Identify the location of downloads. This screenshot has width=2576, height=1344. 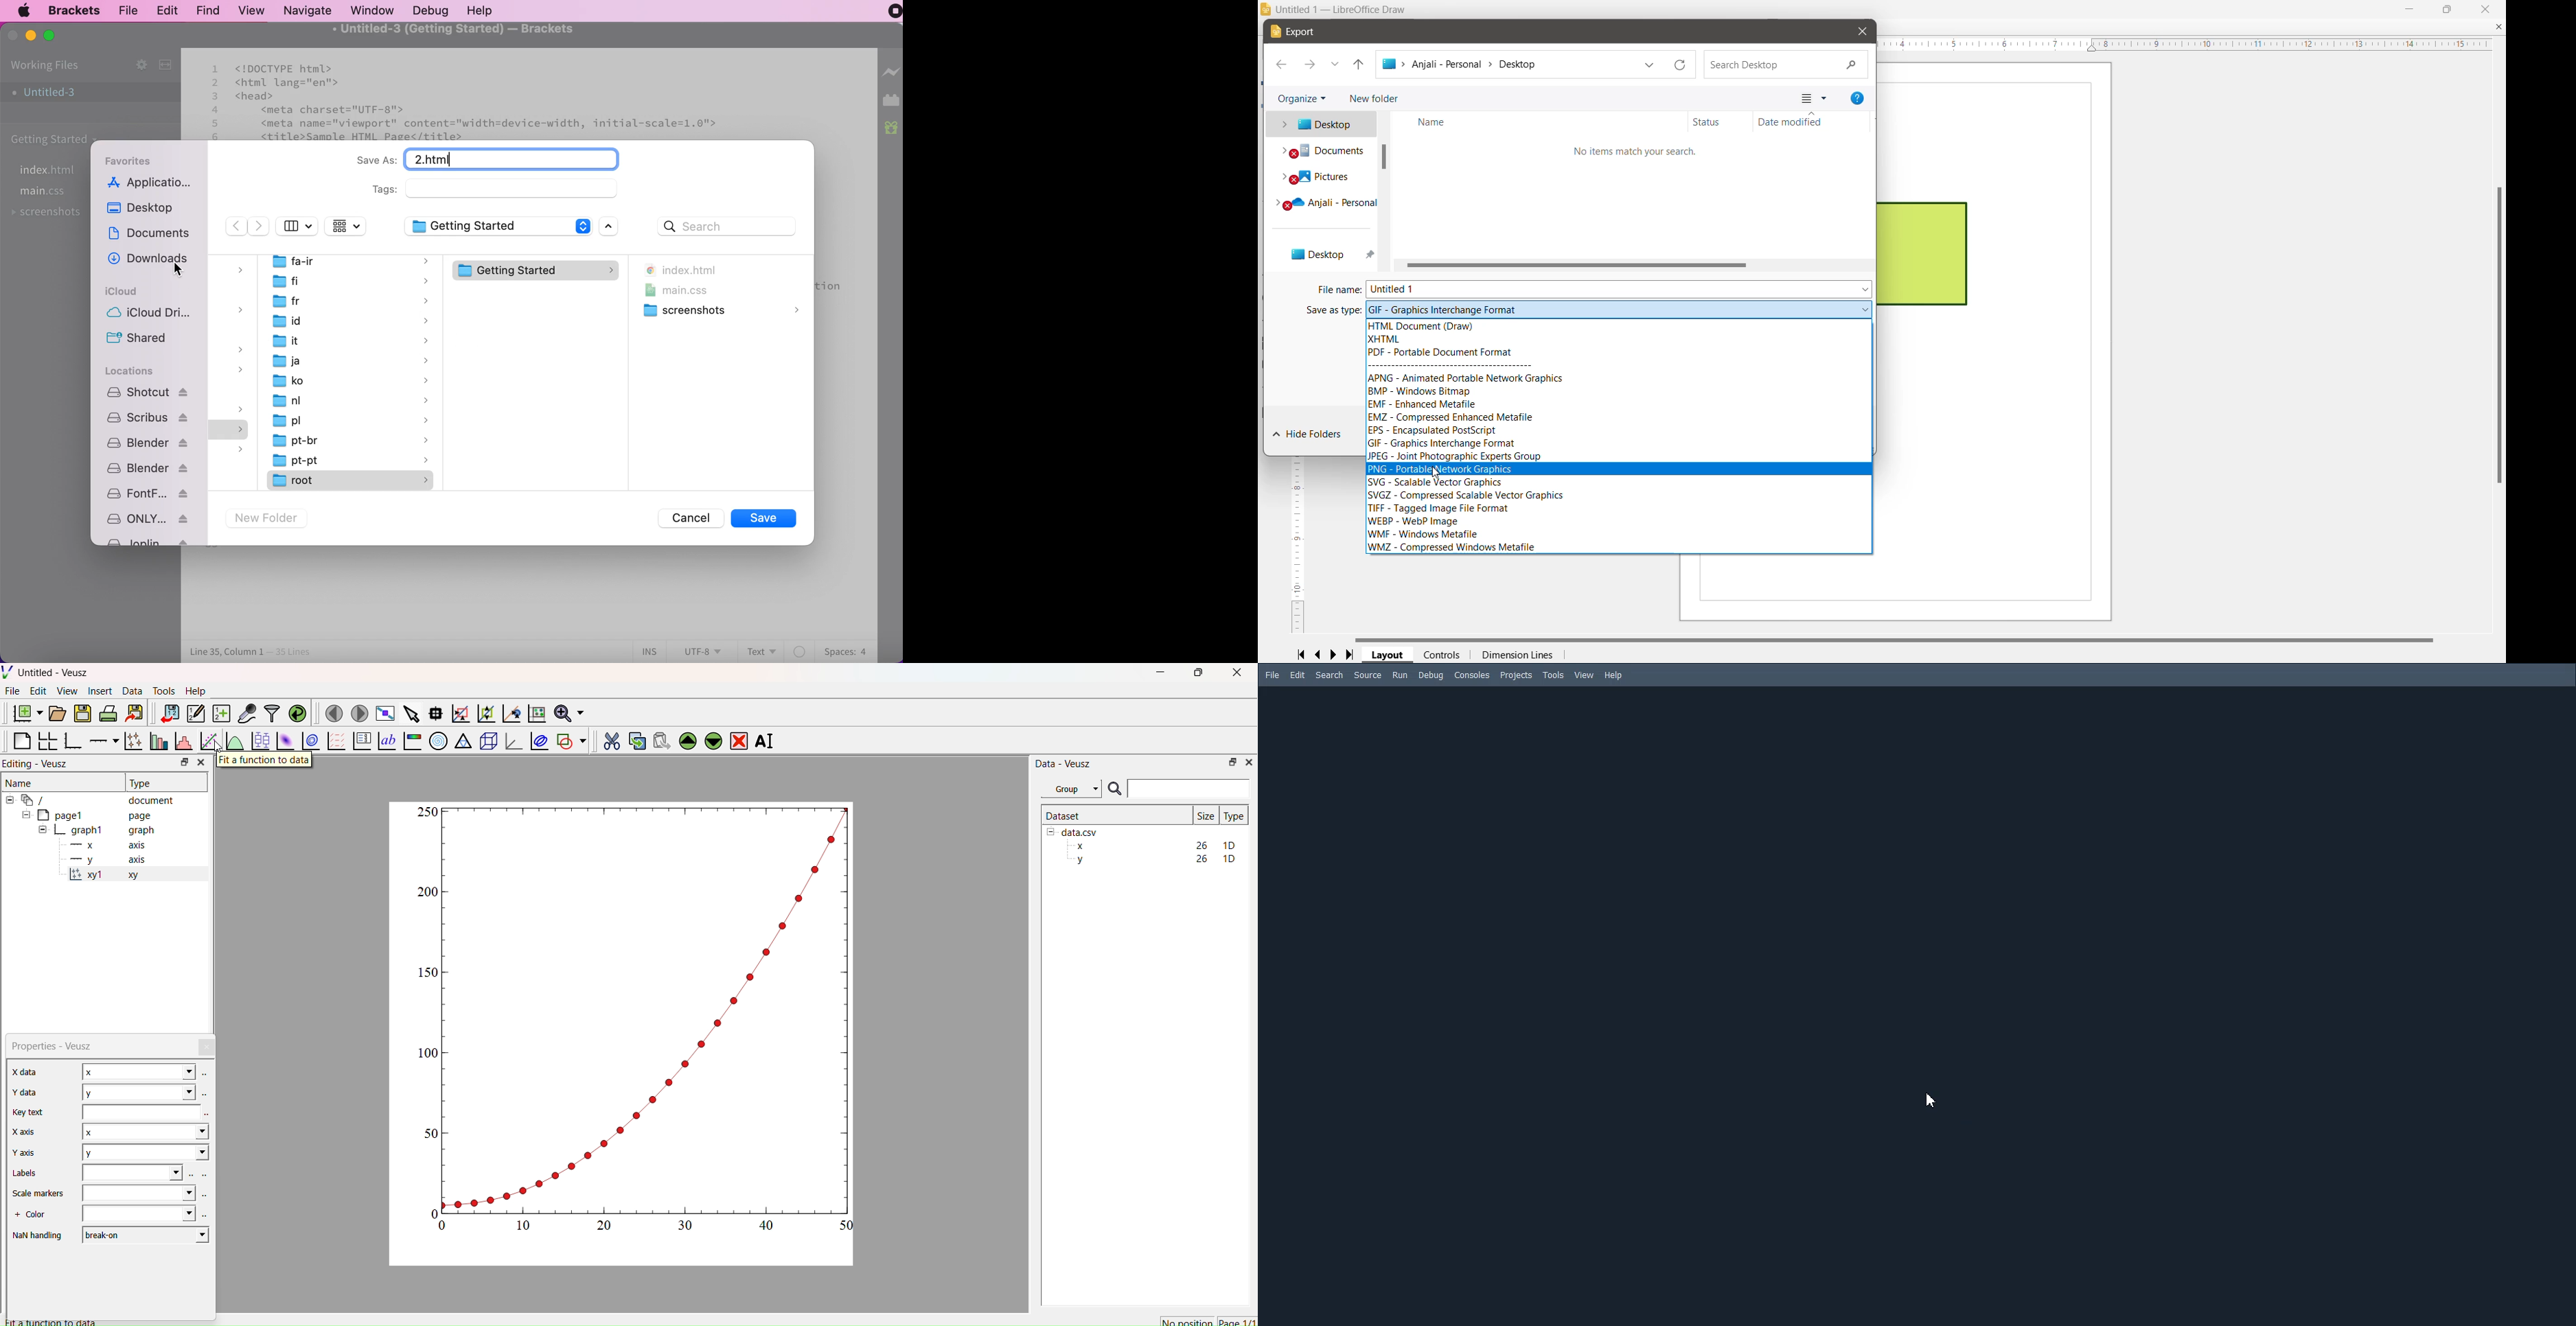
(153, 261).